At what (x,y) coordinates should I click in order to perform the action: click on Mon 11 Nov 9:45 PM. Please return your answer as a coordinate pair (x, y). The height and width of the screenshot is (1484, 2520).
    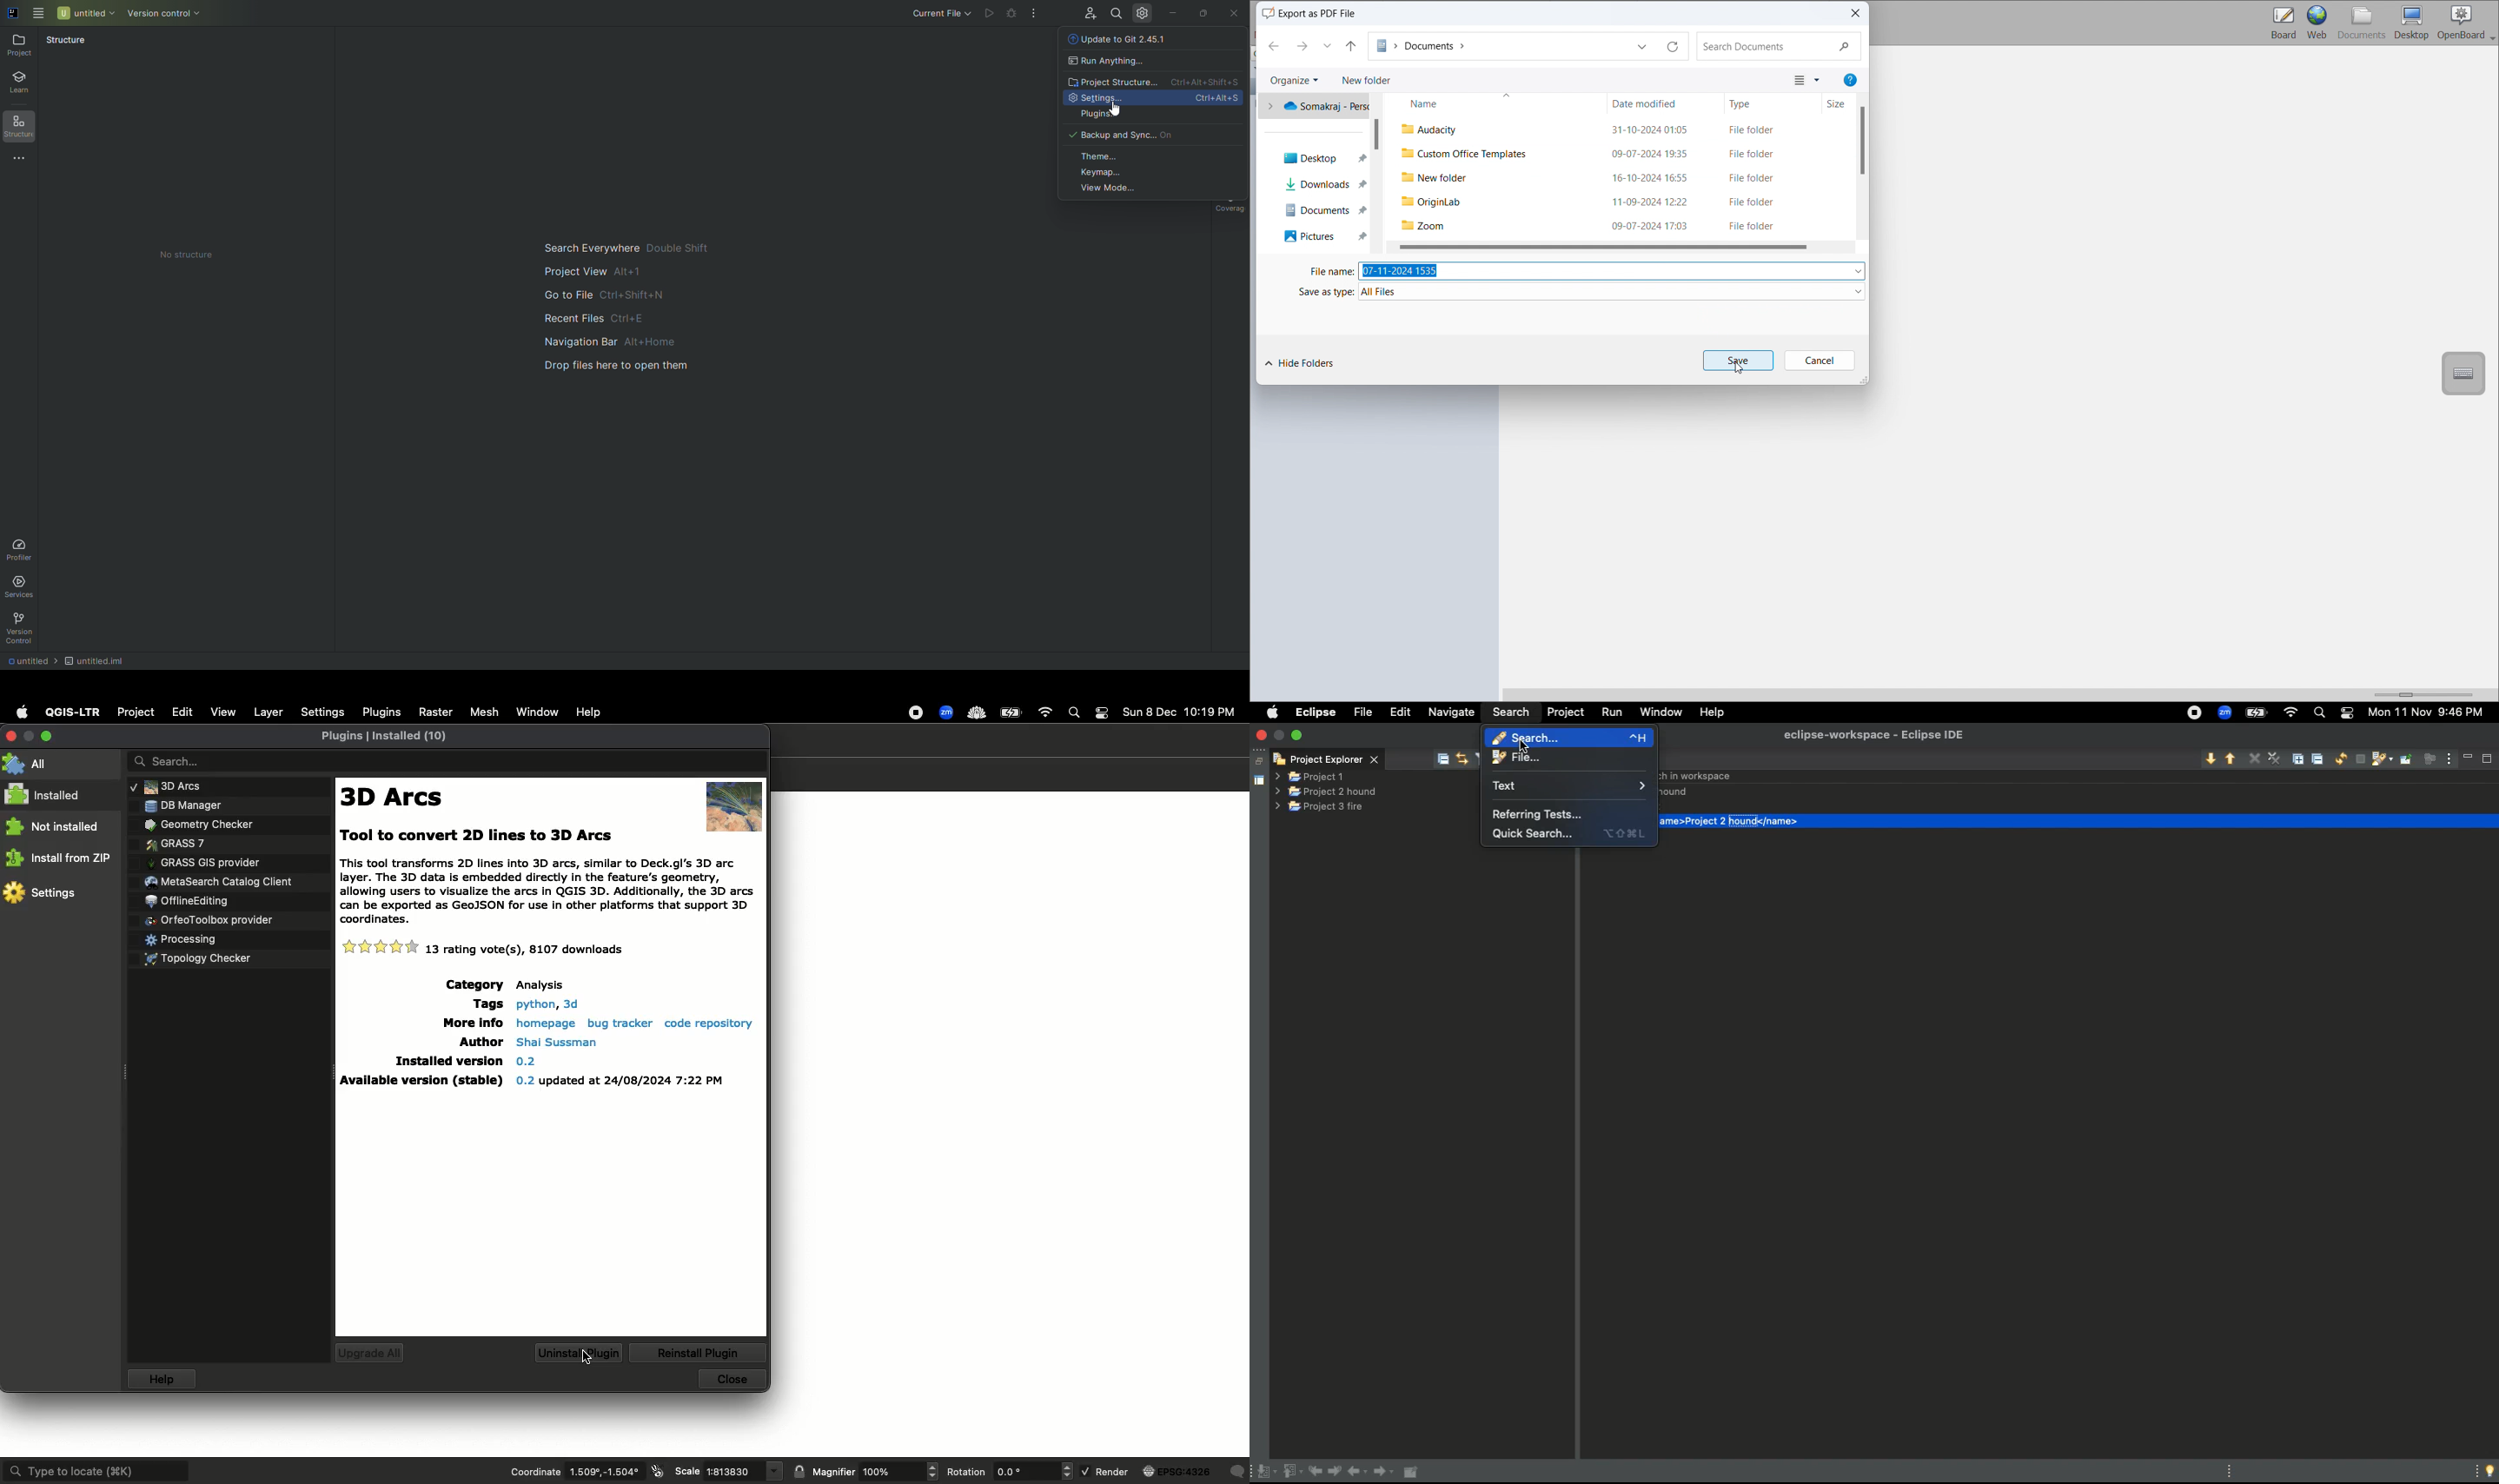
    Looking at the image, I should click on (2431, 712).